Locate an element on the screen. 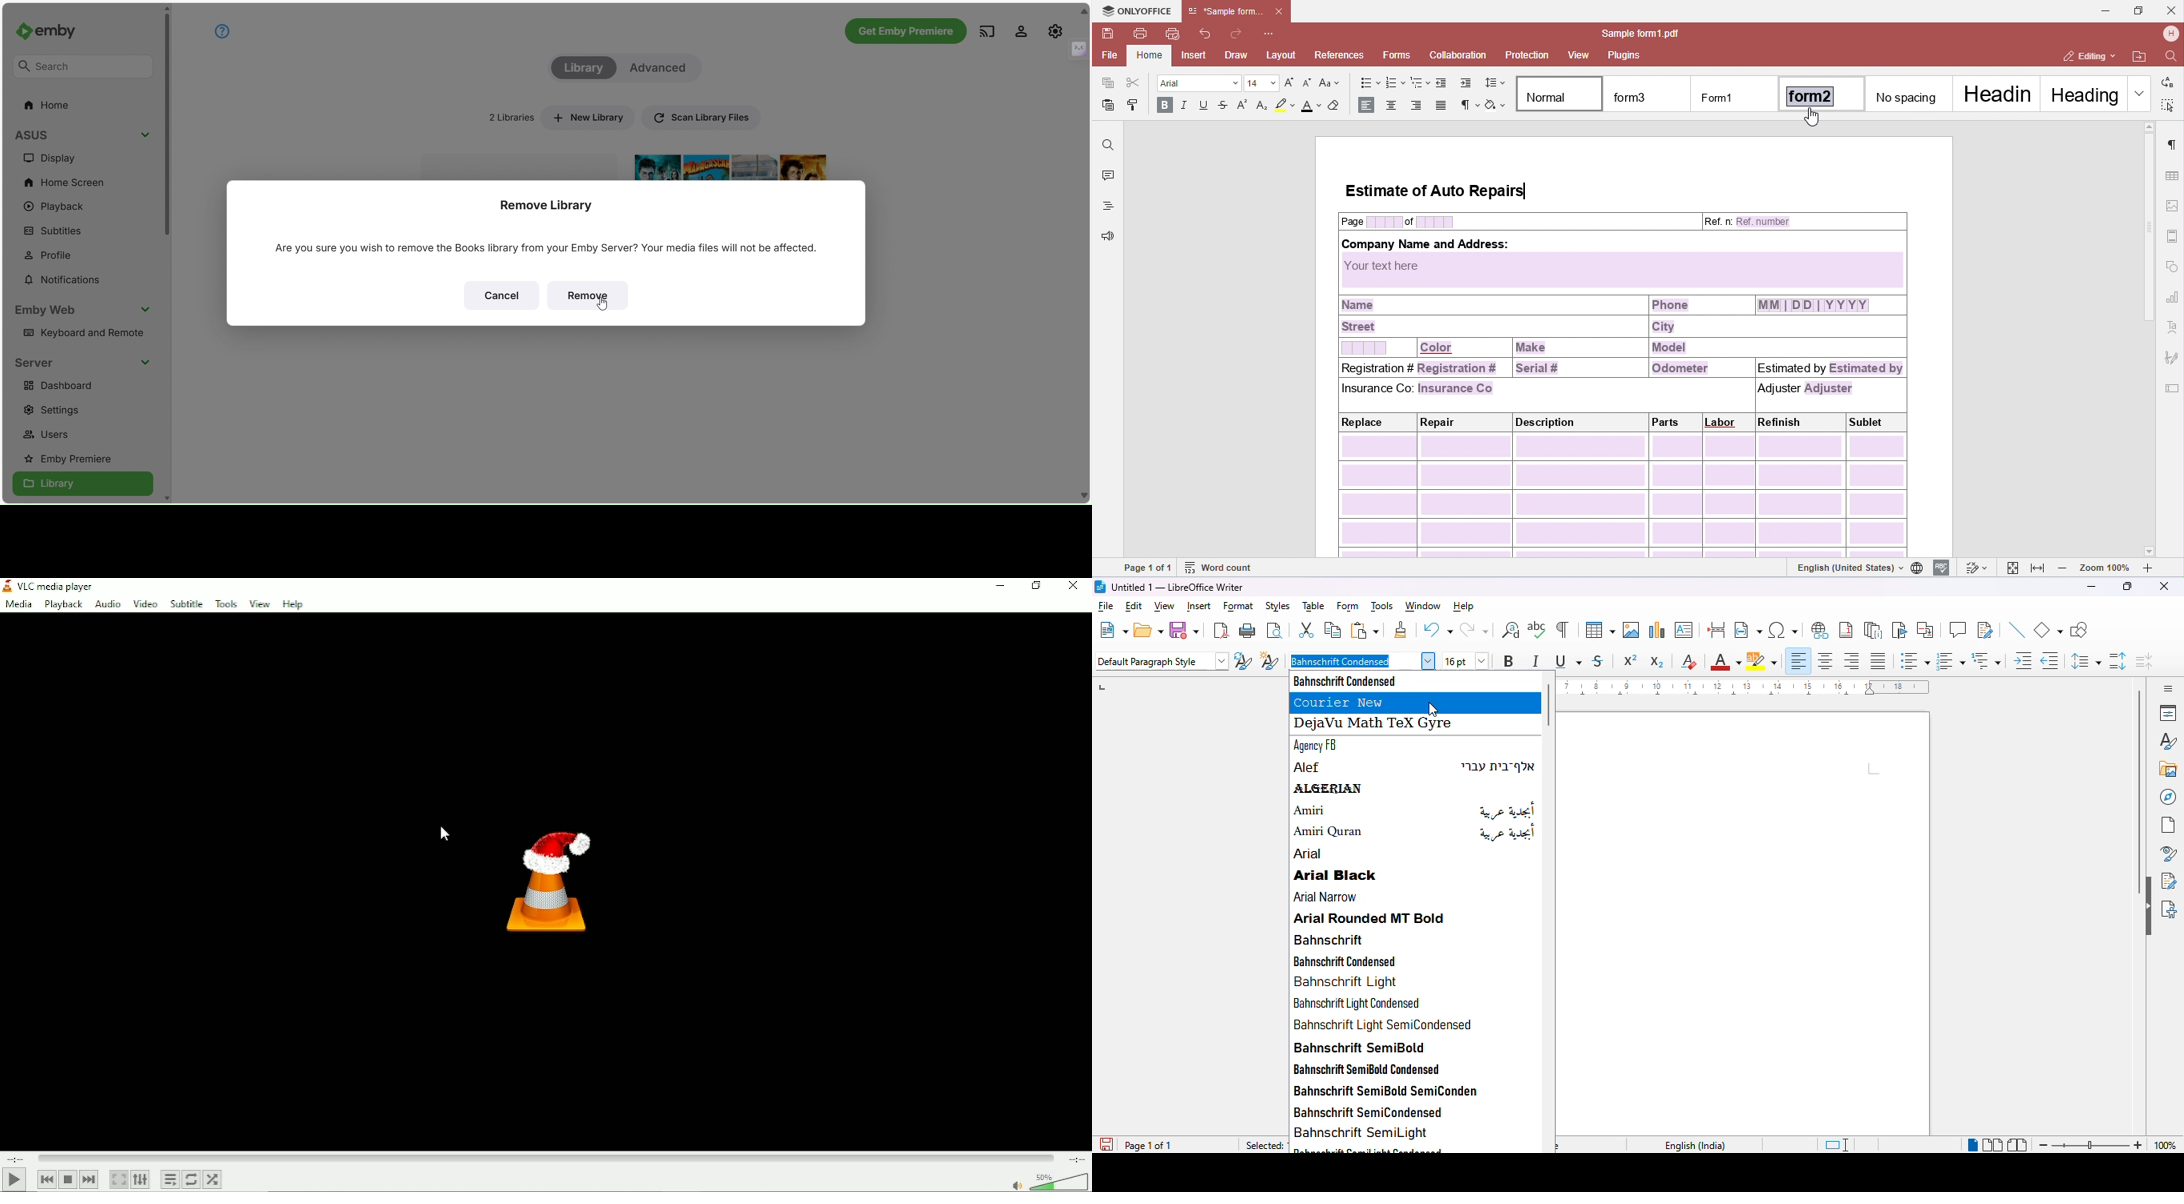 This screenshot has width=2184, height=1204. justified is located at coordinates (1878, 661).